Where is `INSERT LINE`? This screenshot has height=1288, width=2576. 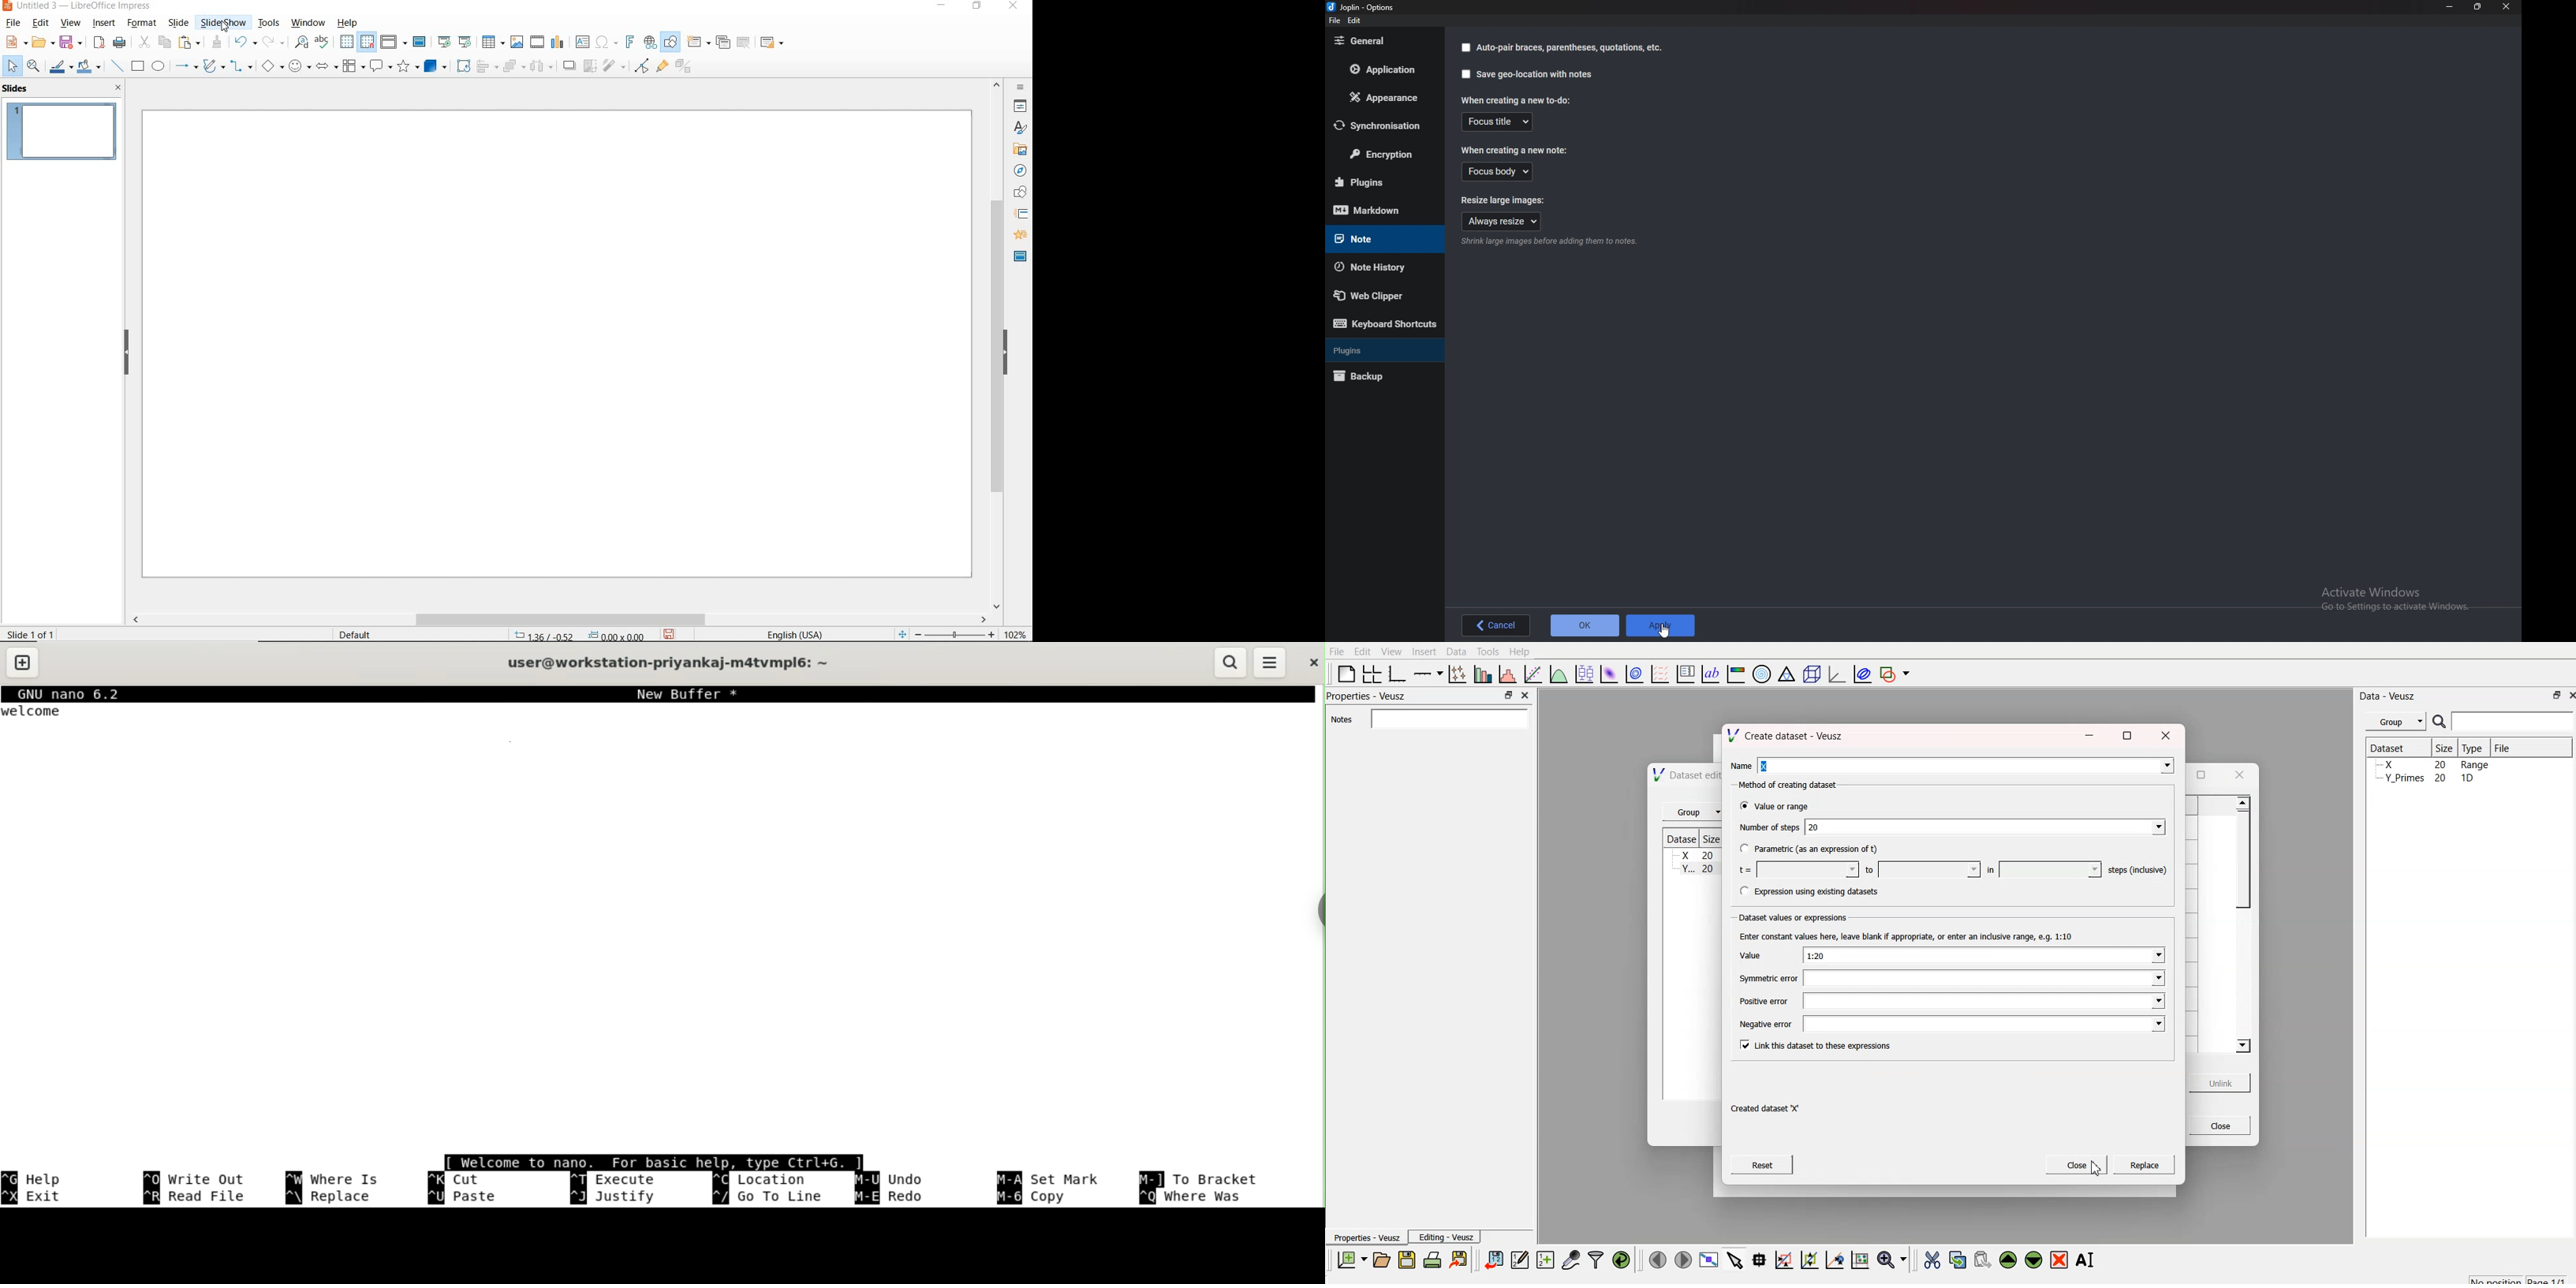
INSERT LINE is located at coordinates (117, 66).